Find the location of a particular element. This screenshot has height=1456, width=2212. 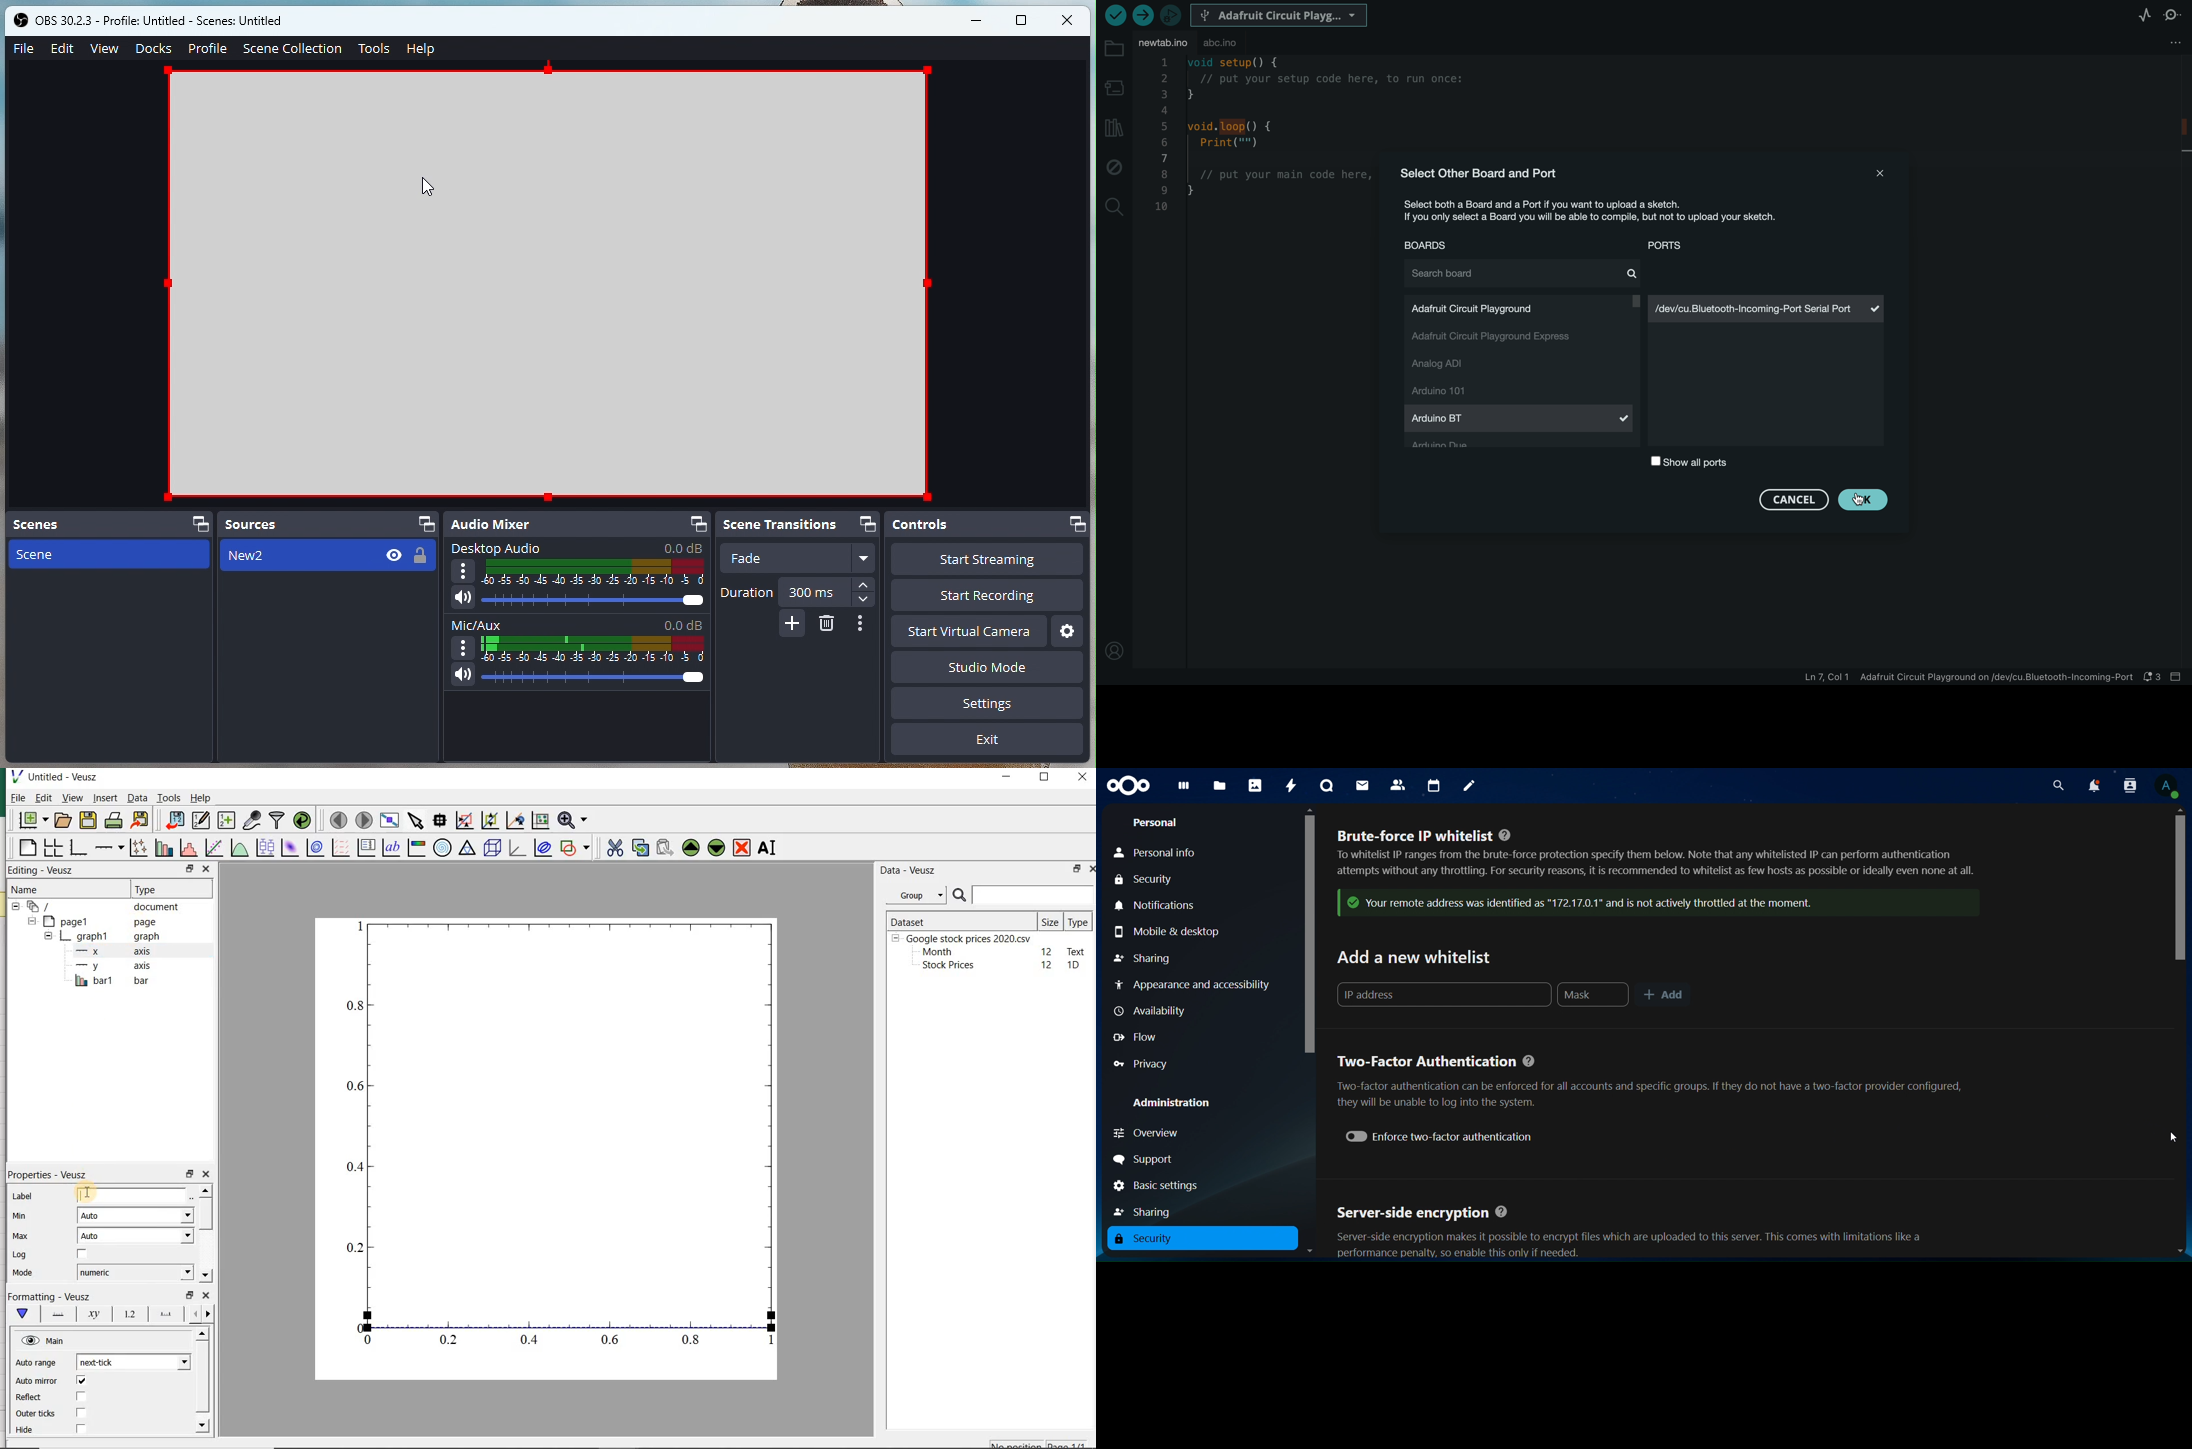

close is located at coordinates (1068, 19).